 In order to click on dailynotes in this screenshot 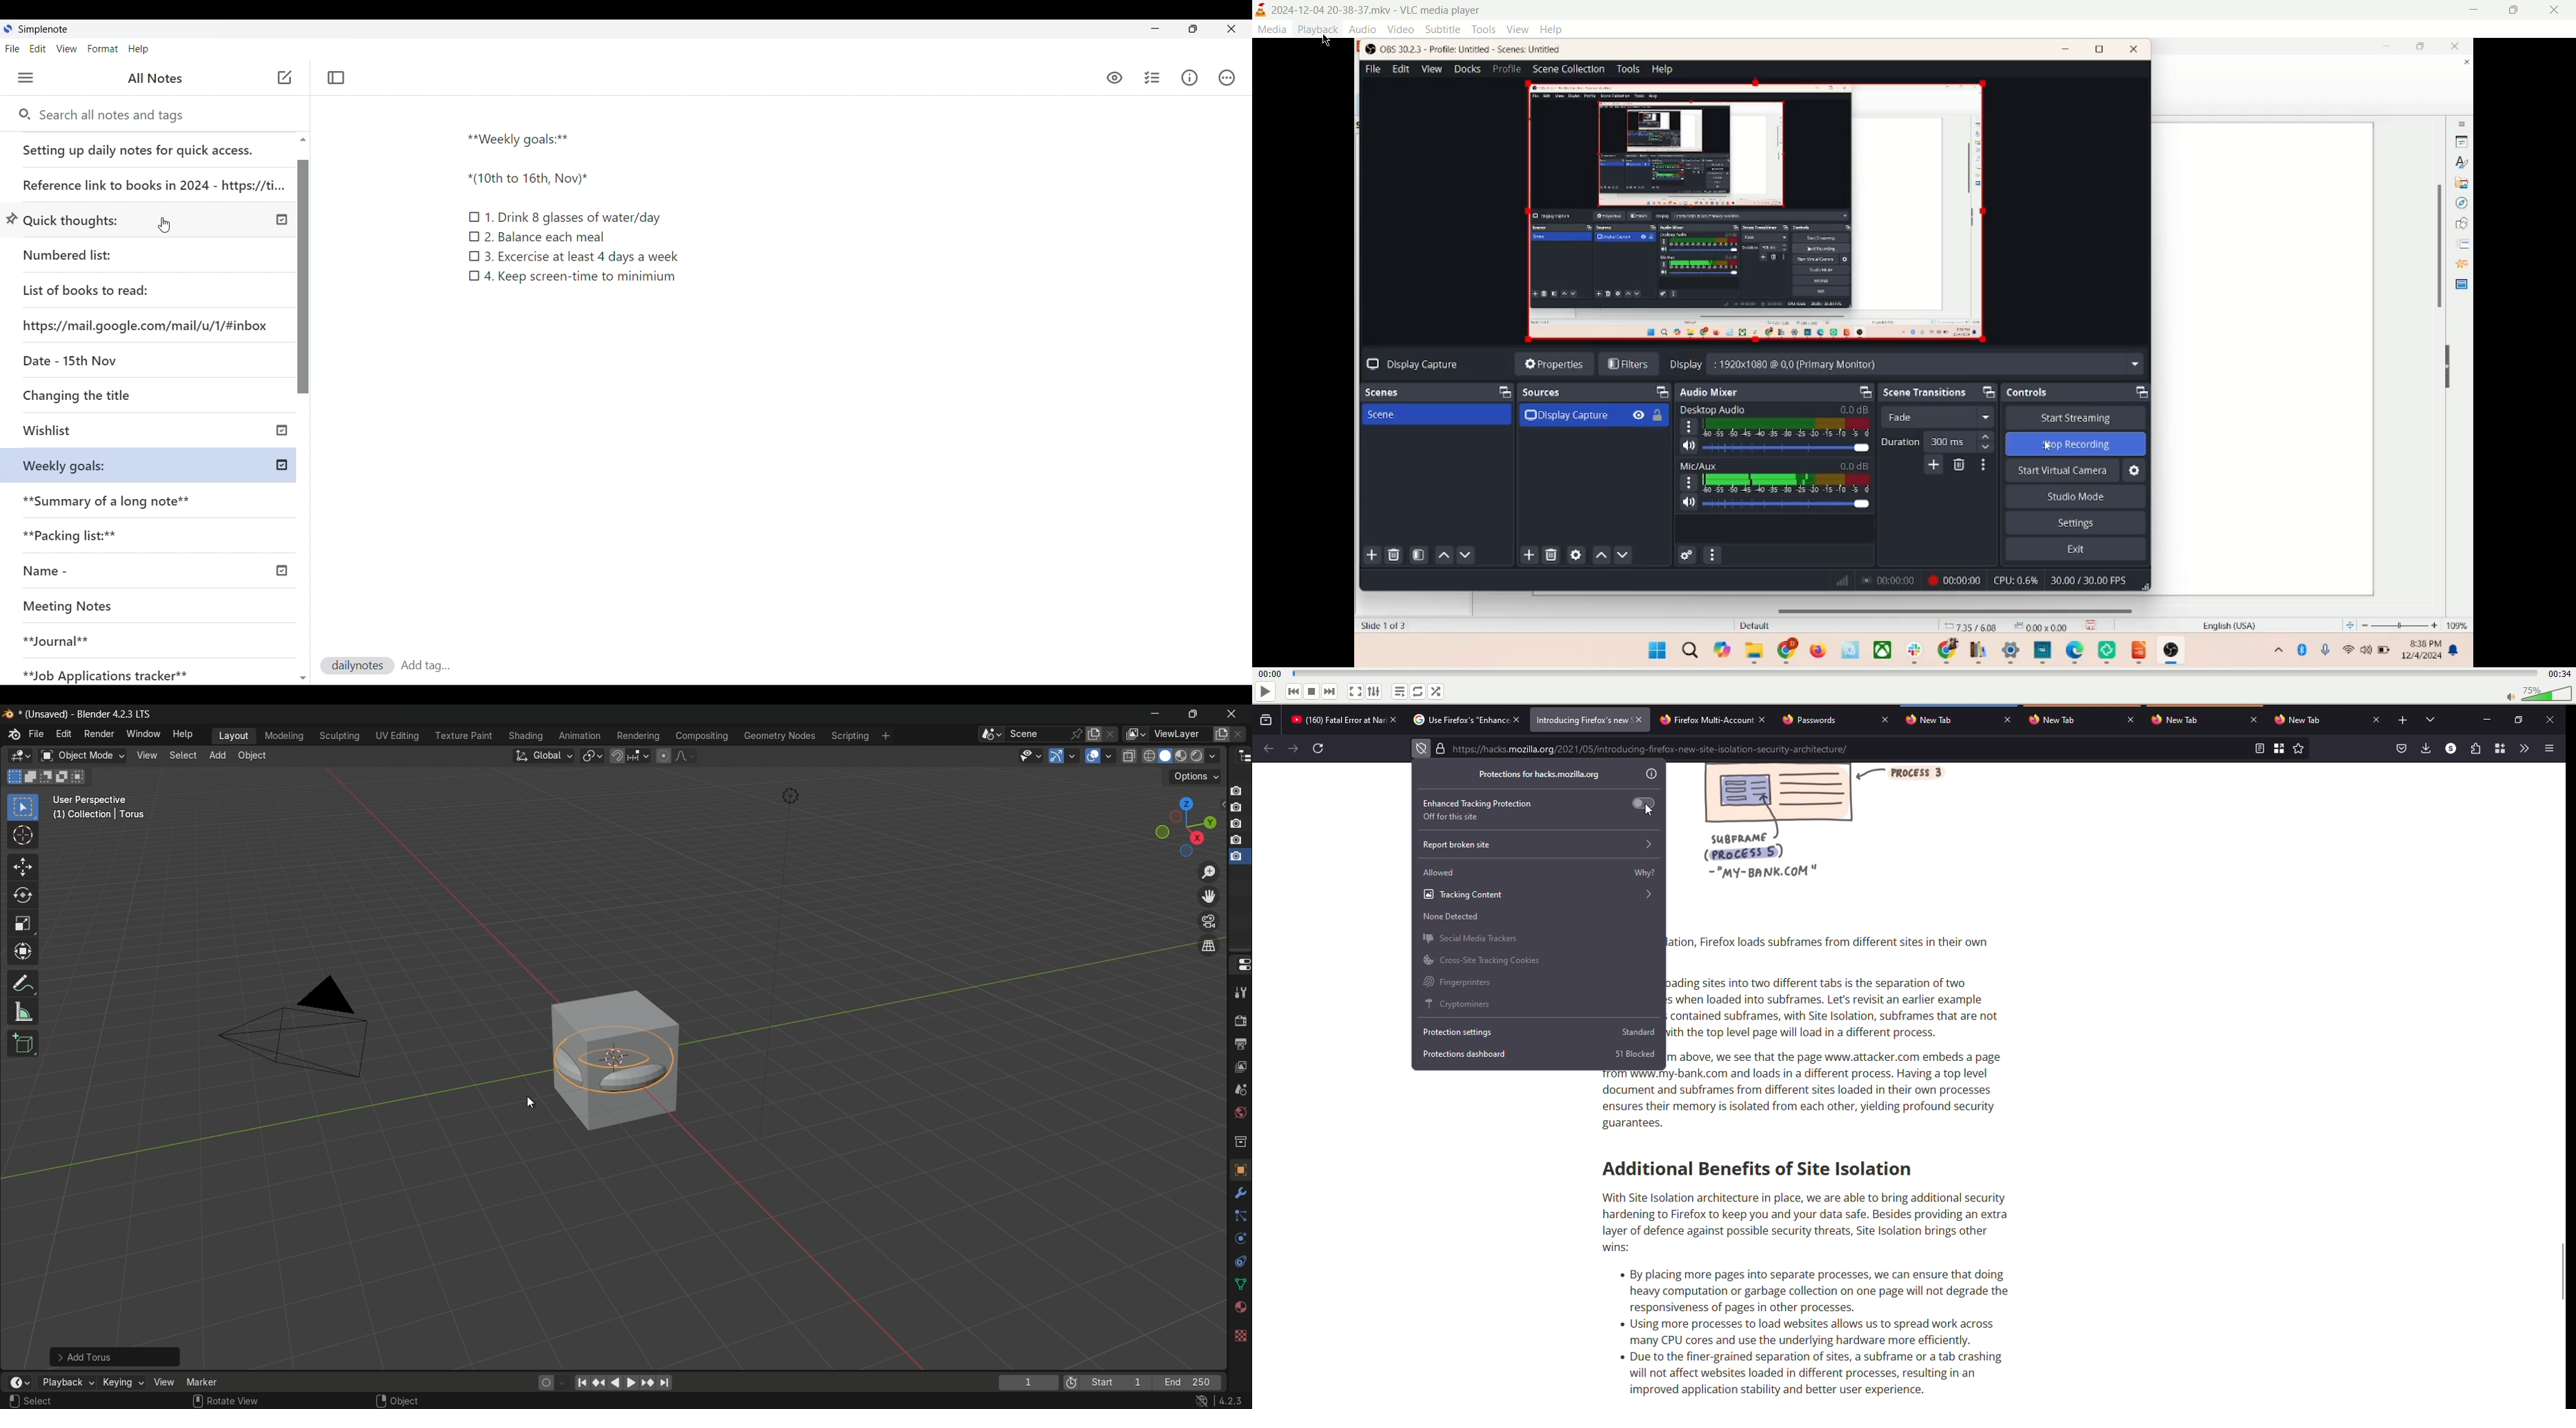, I will do `click(356, 667)`.